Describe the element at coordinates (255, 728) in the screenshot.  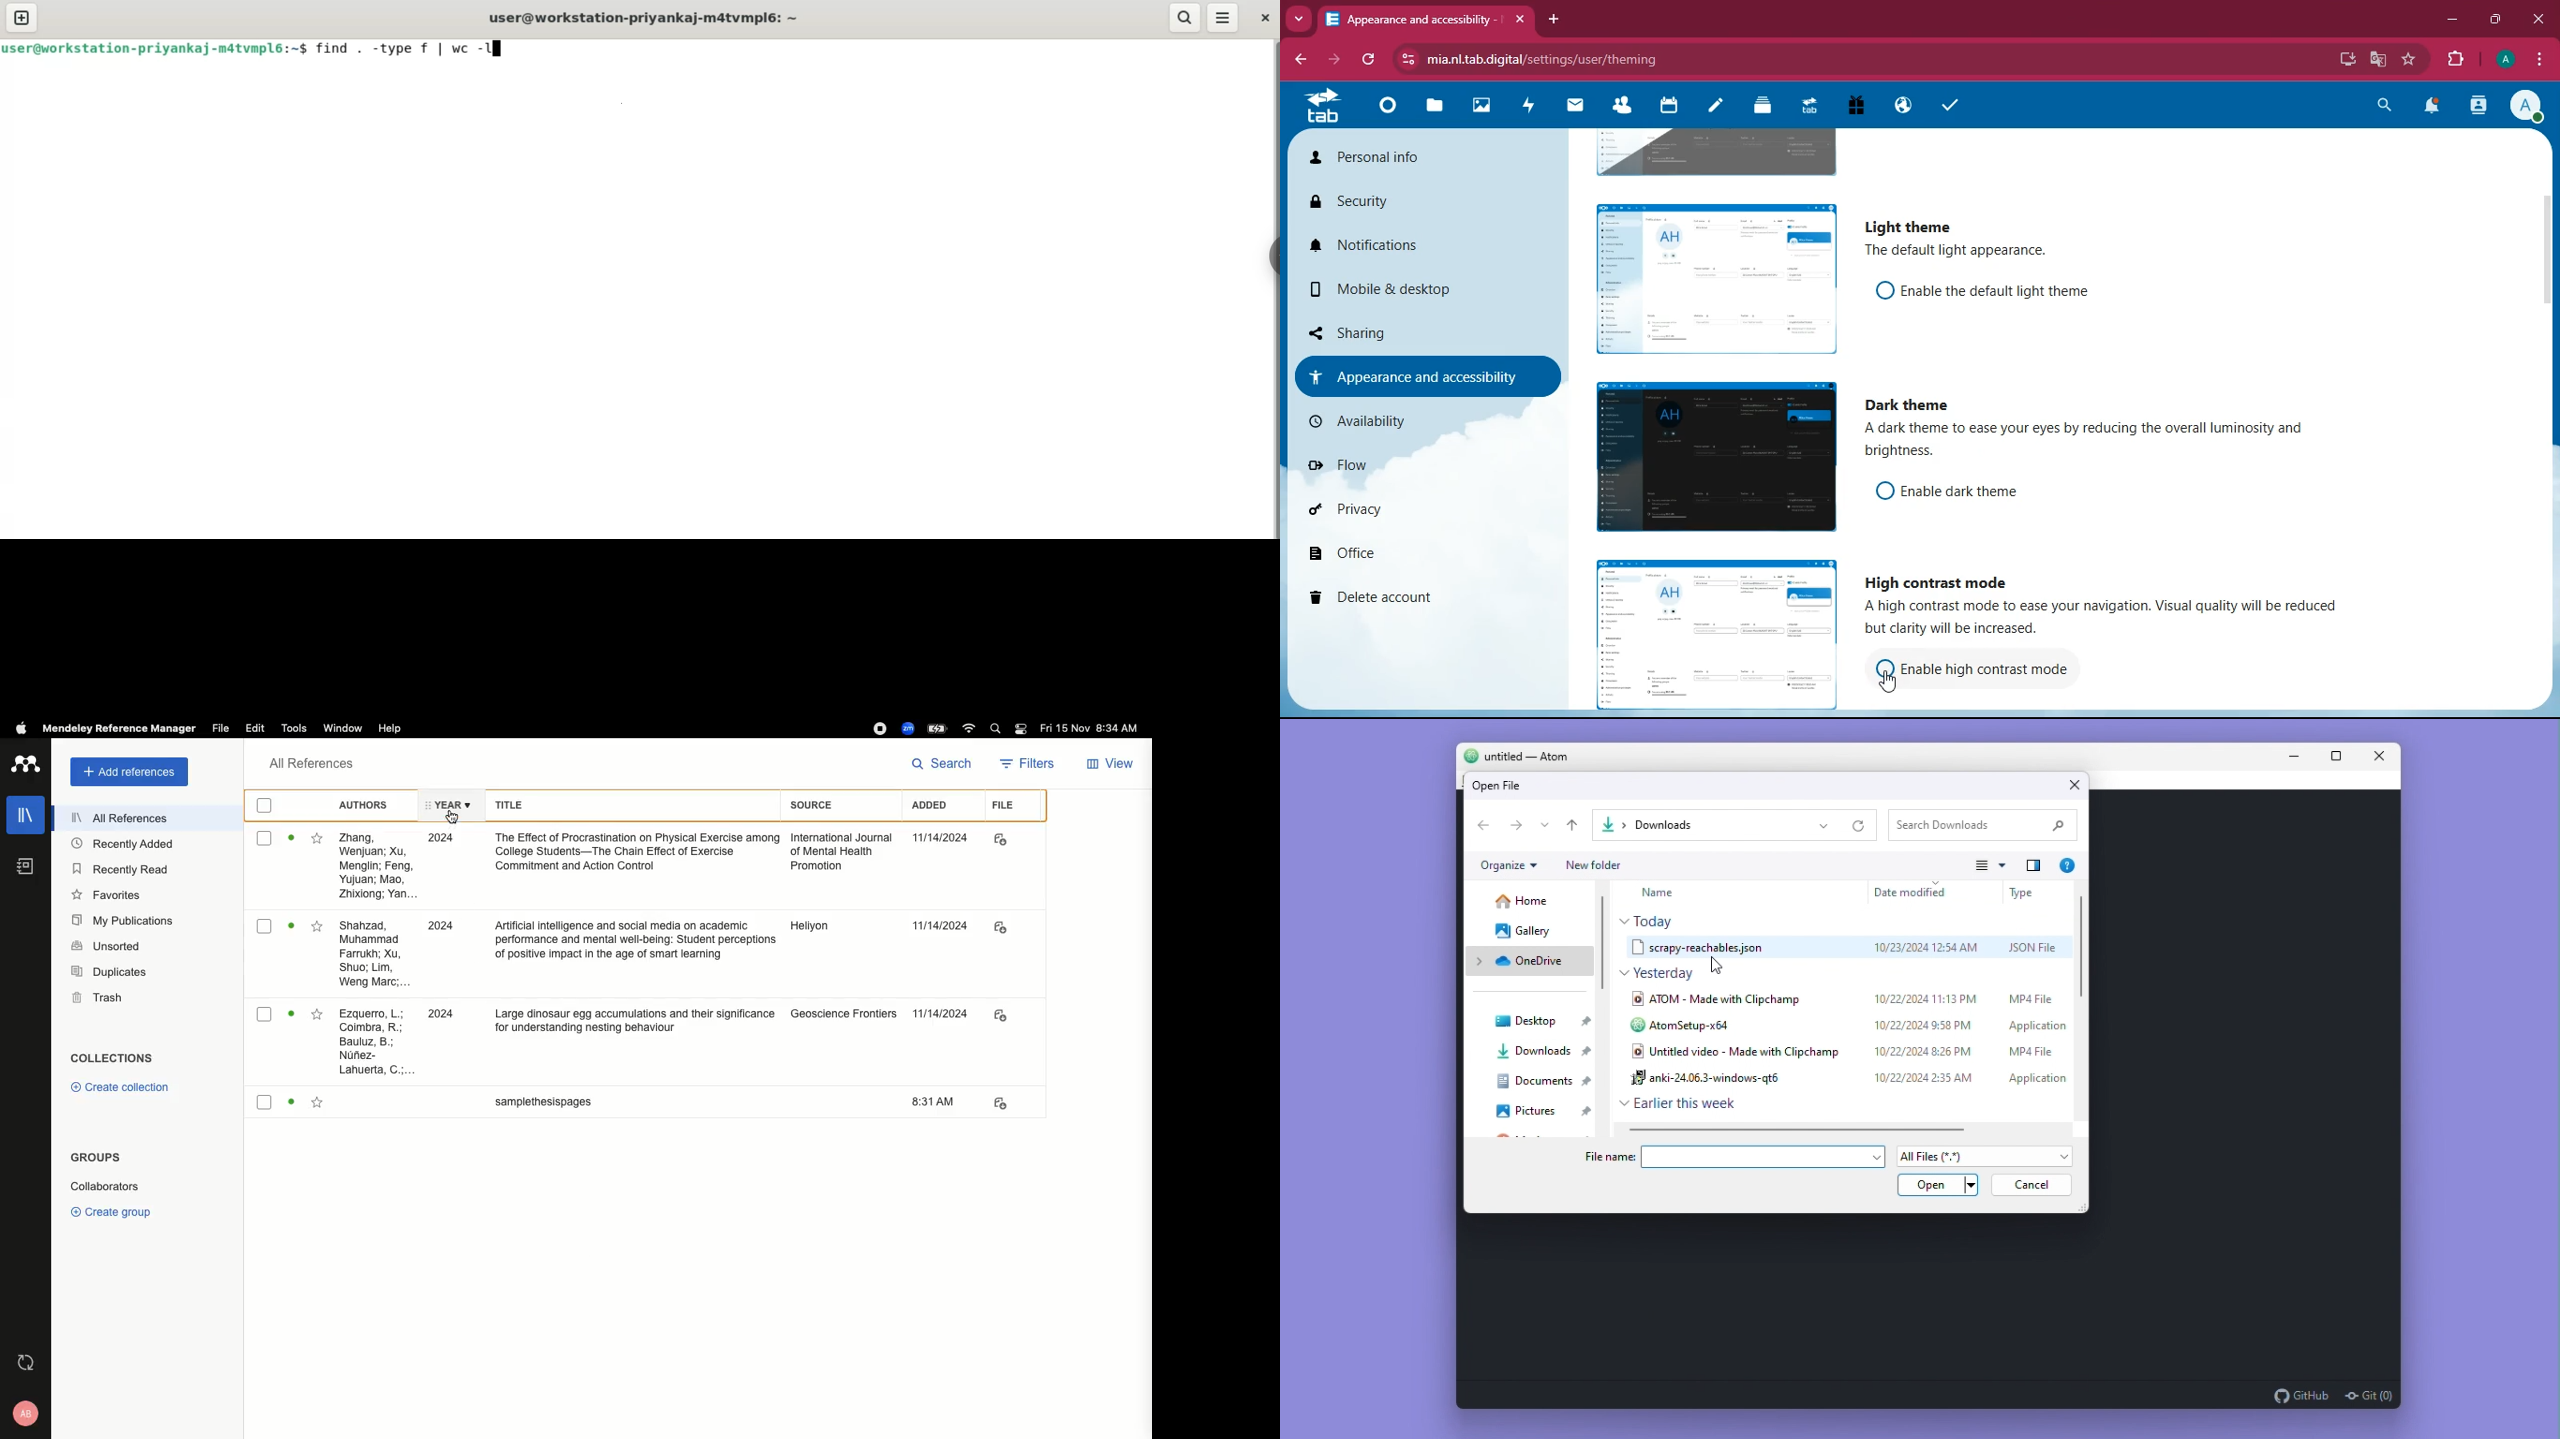
I see `Edit` at that location.